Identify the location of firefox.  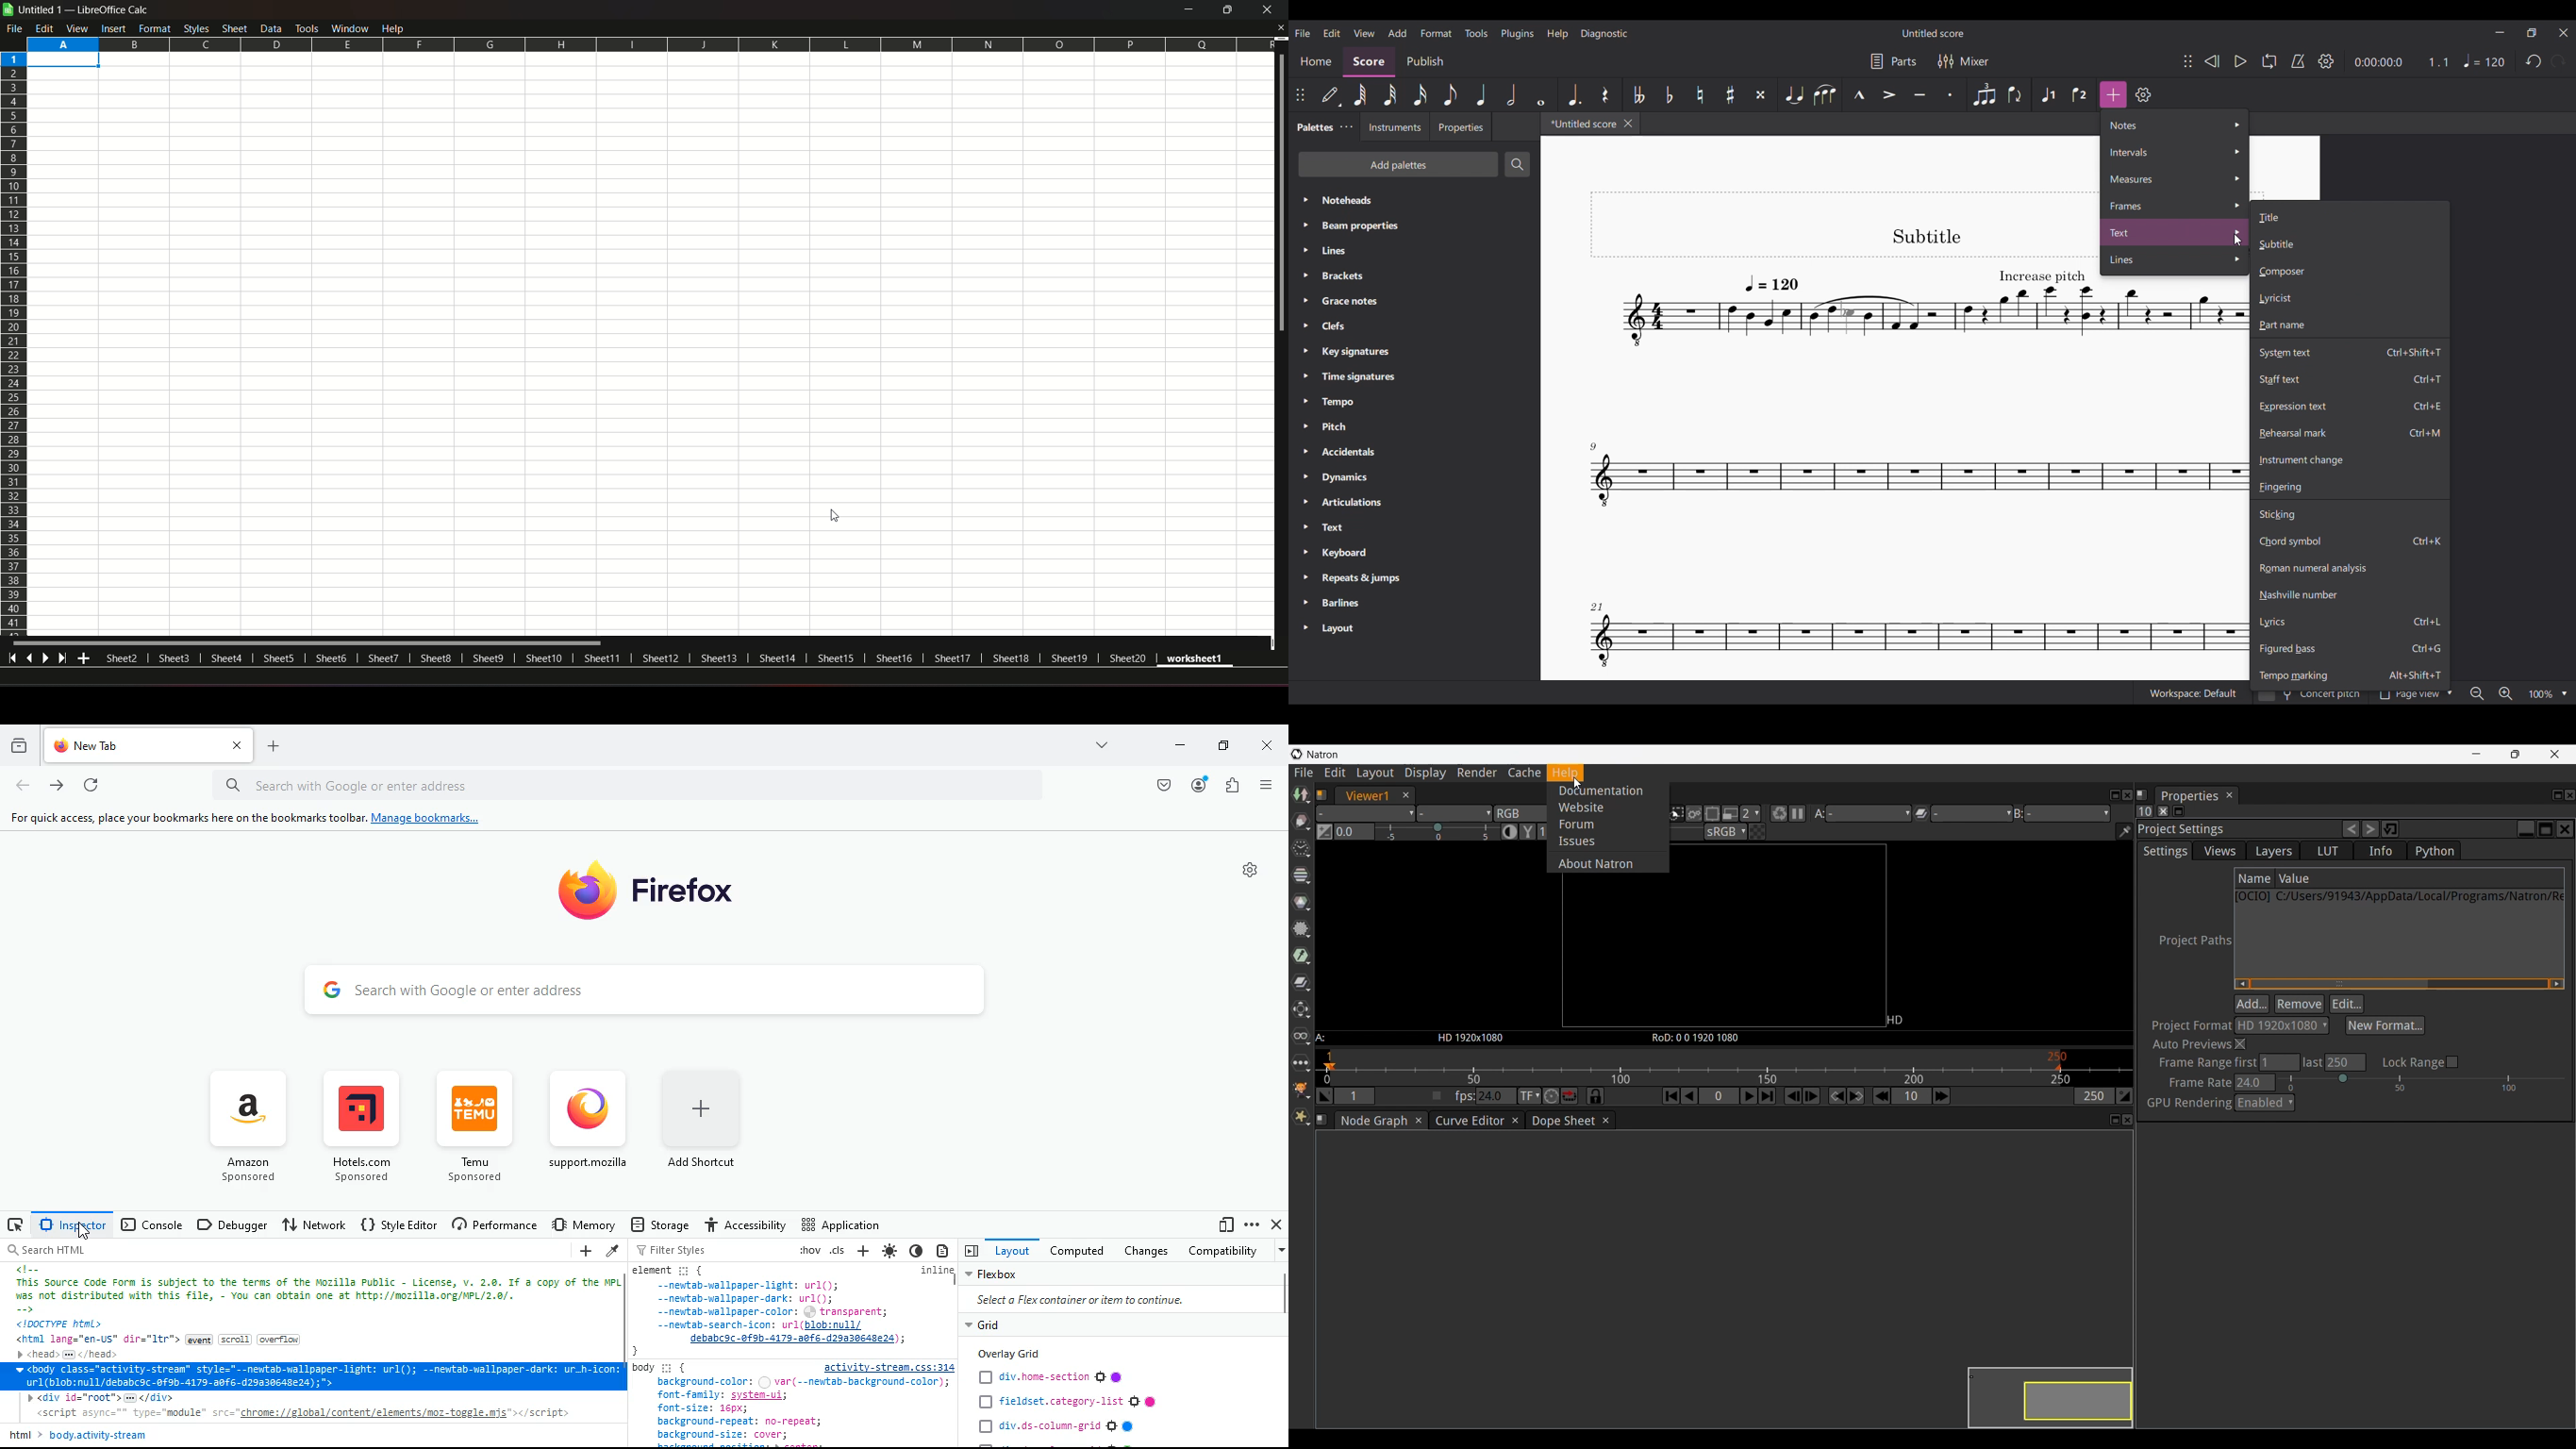
(675, 901).